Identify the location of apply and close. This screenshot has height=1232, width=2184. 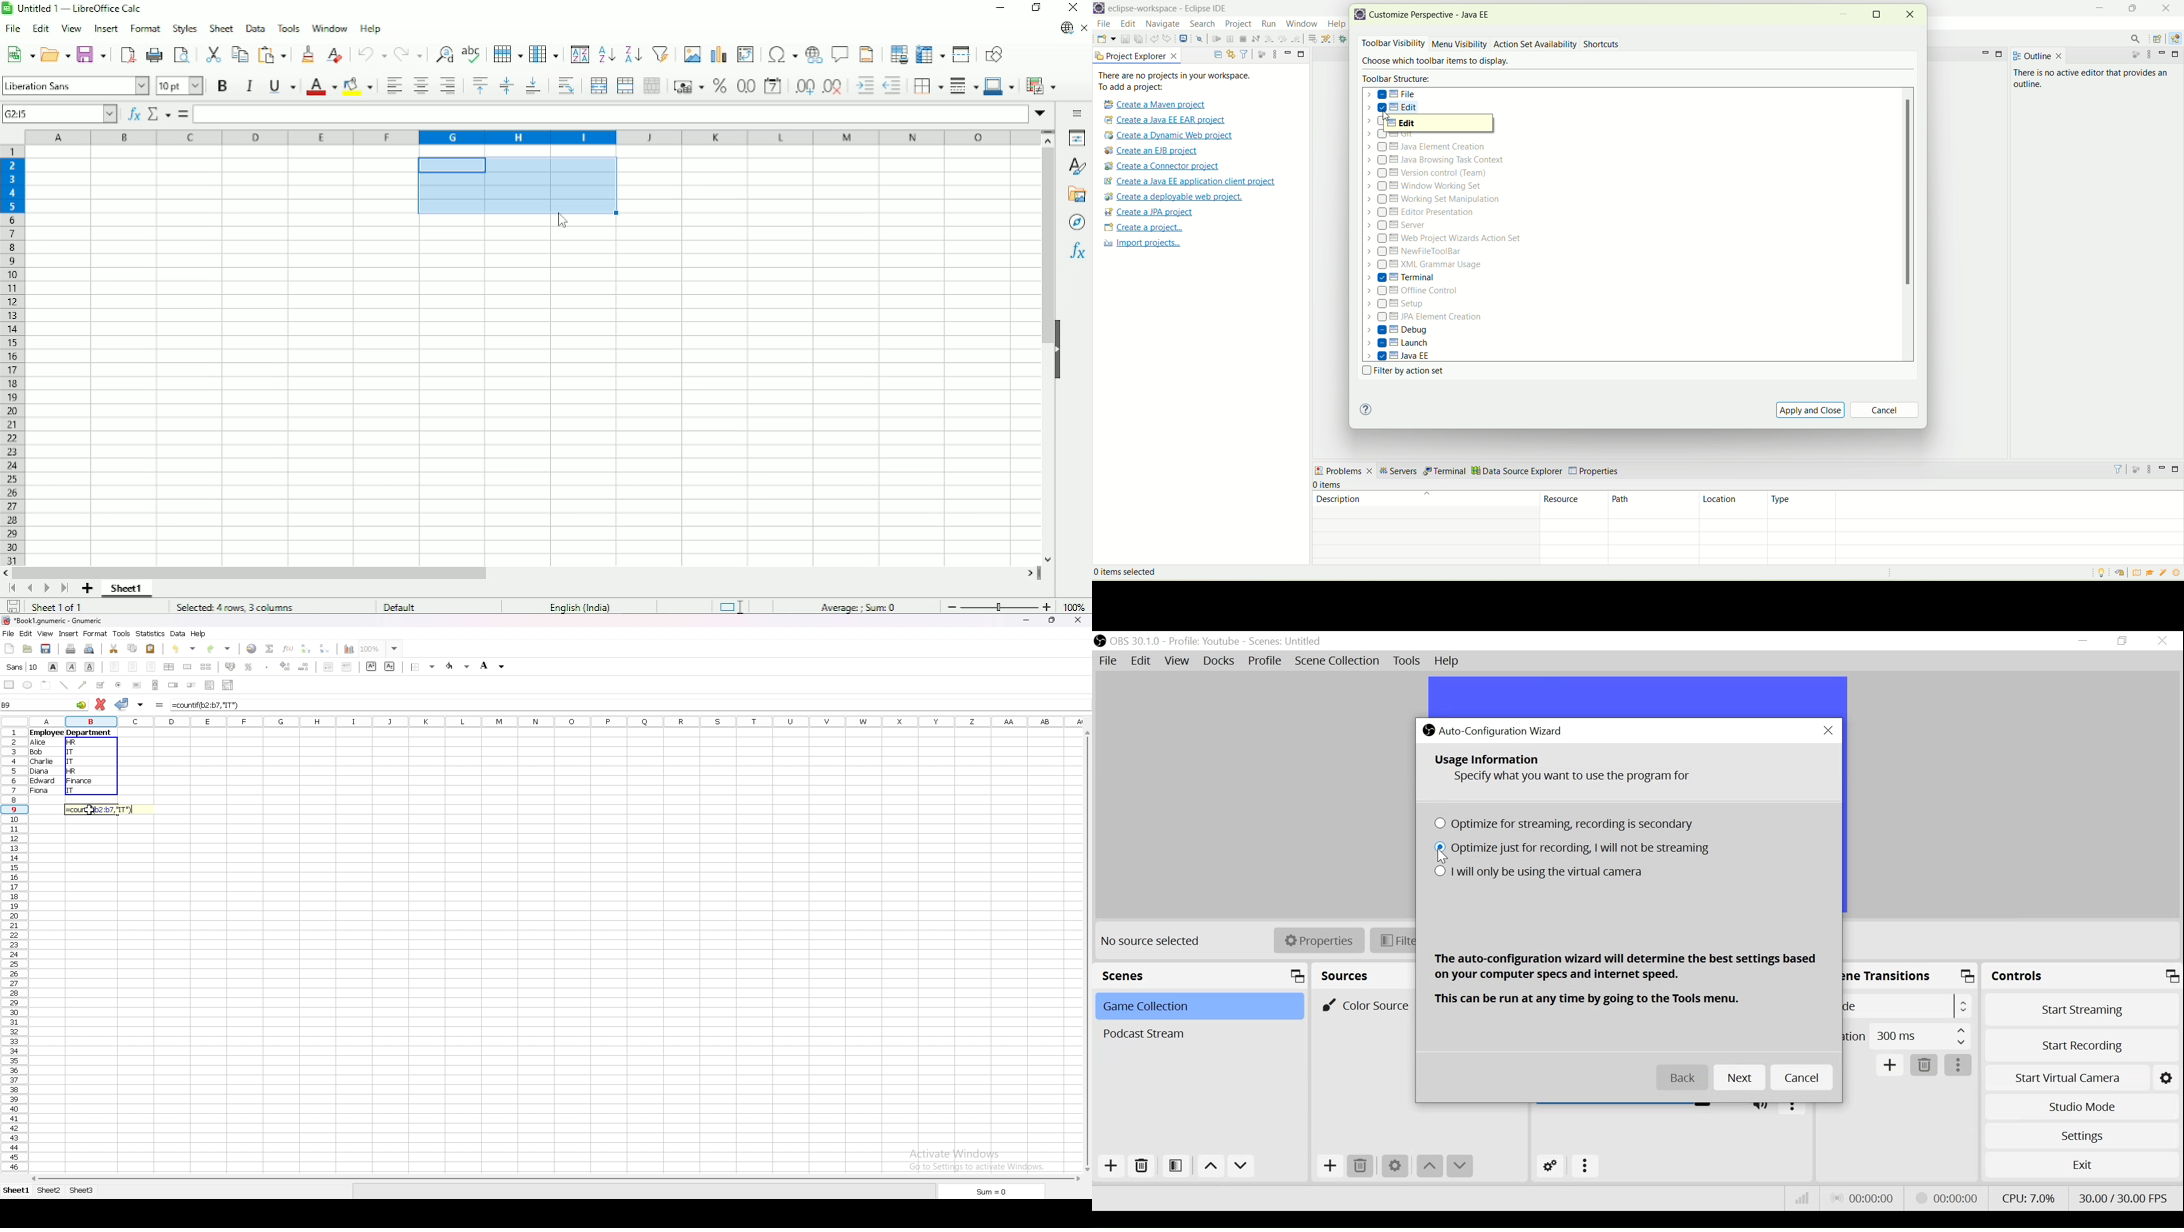
(1810, 410).